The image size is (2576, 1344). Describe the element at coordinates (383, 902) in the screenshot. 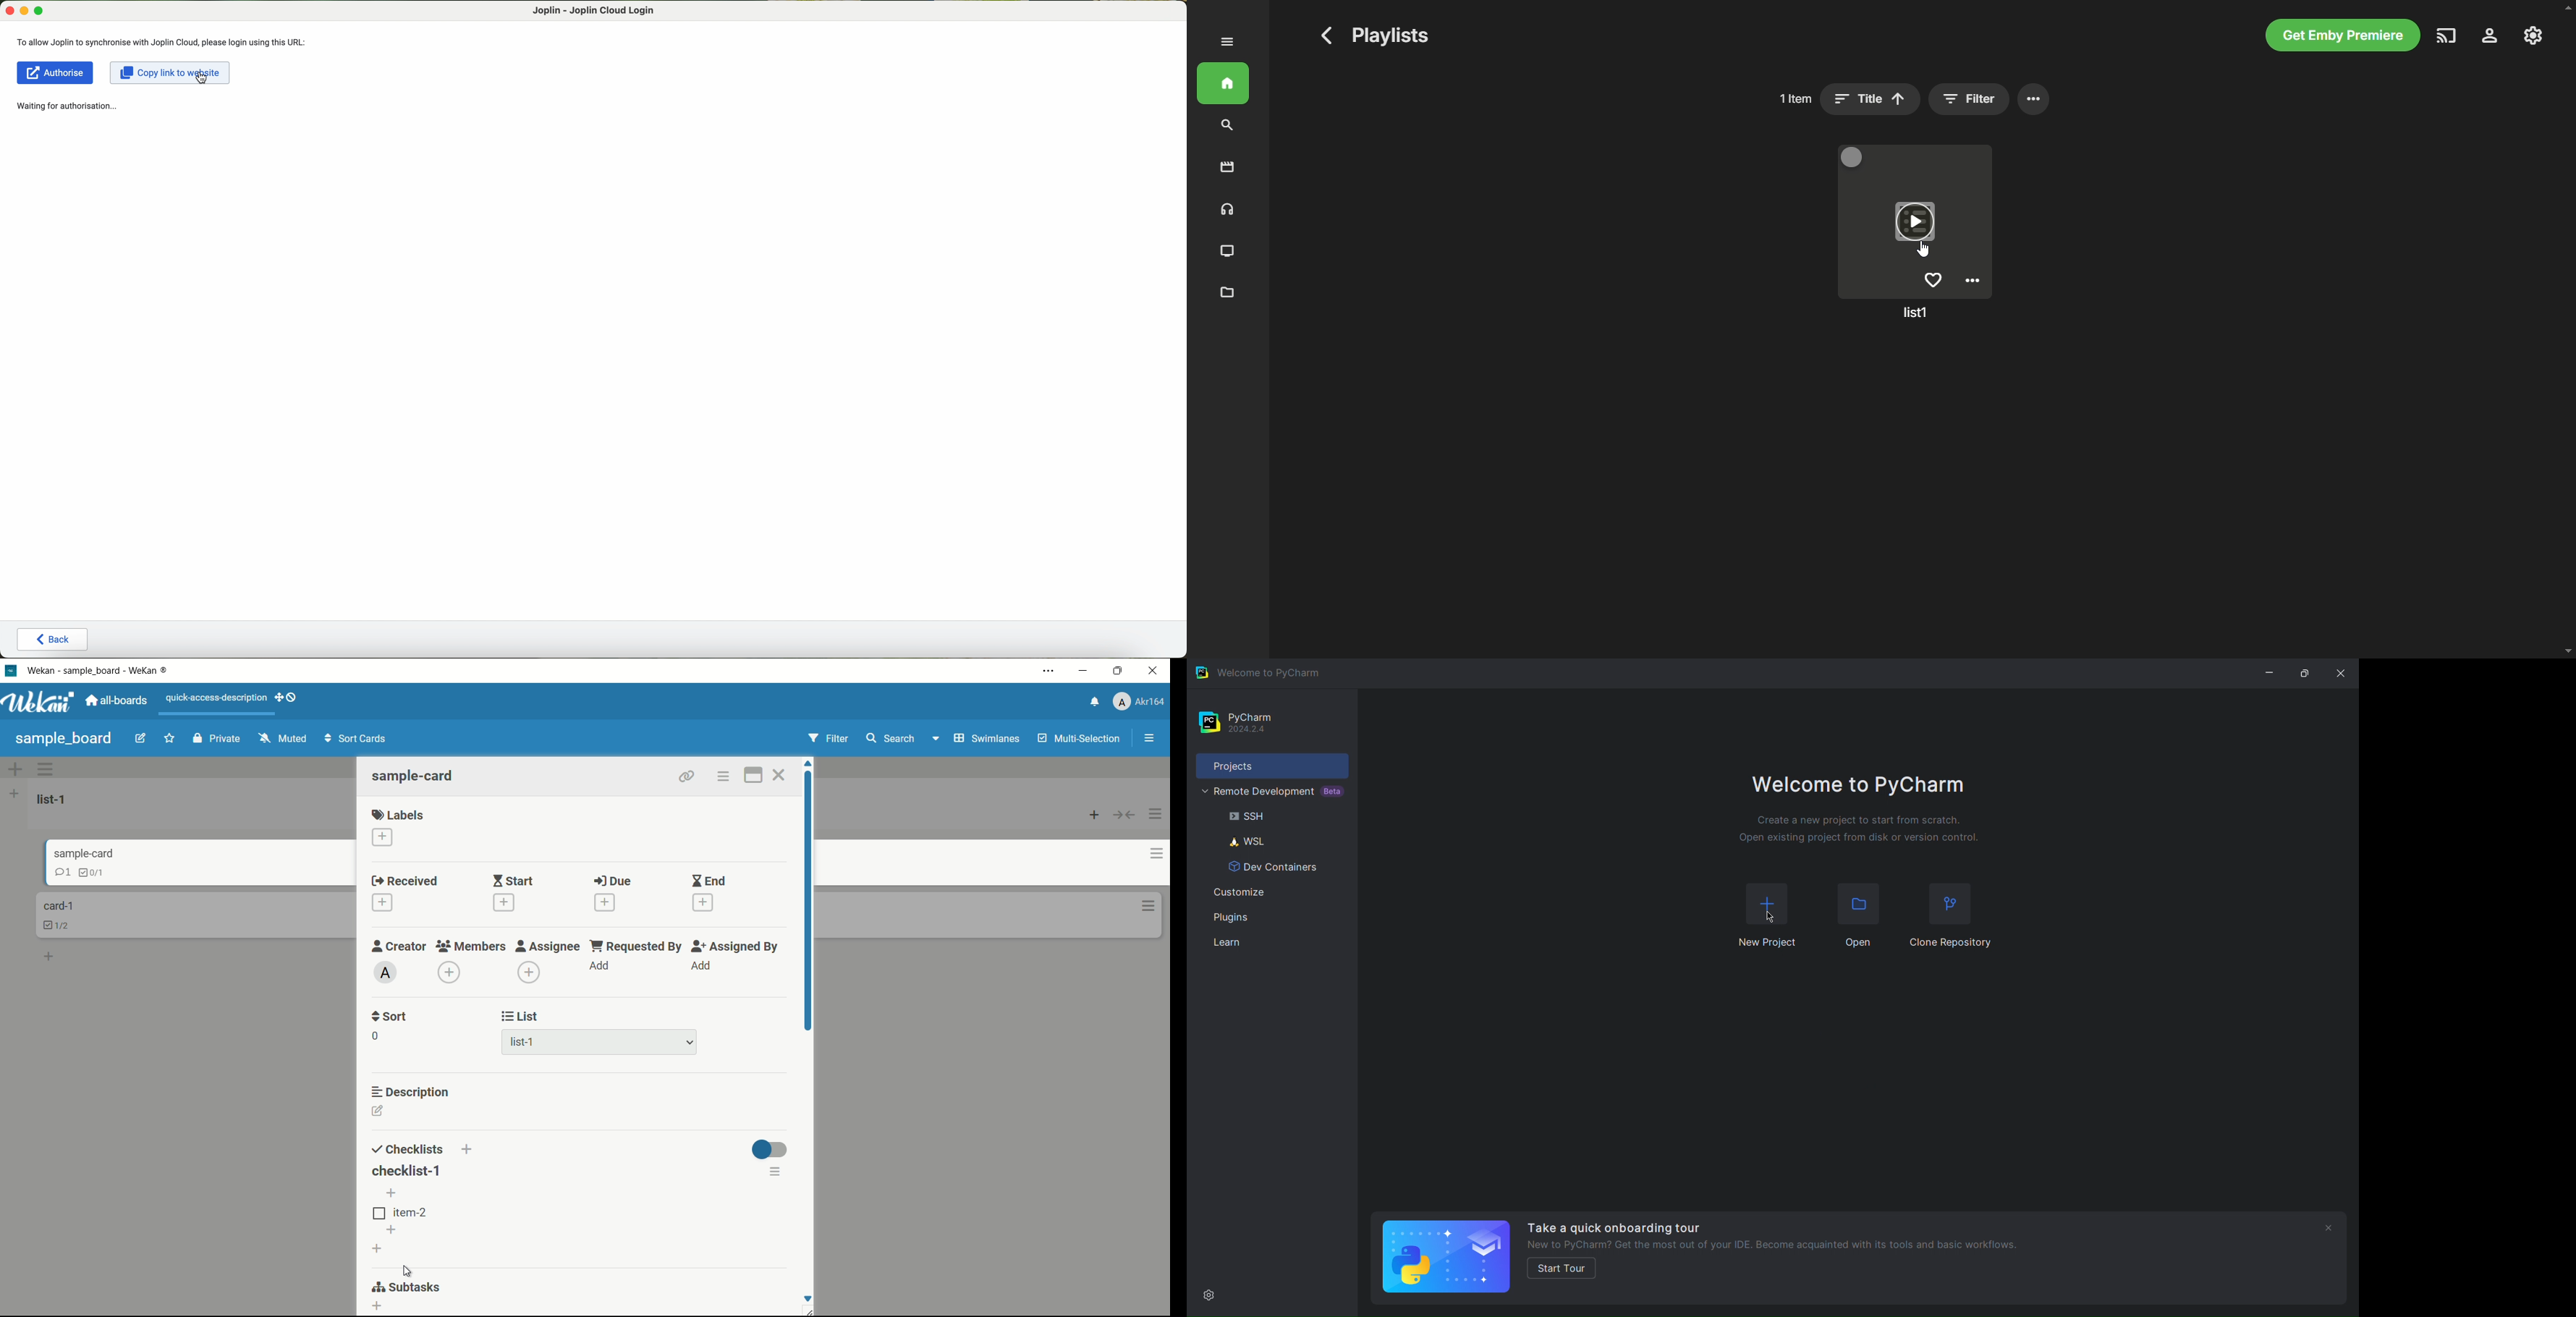

I see `add date` at that location.